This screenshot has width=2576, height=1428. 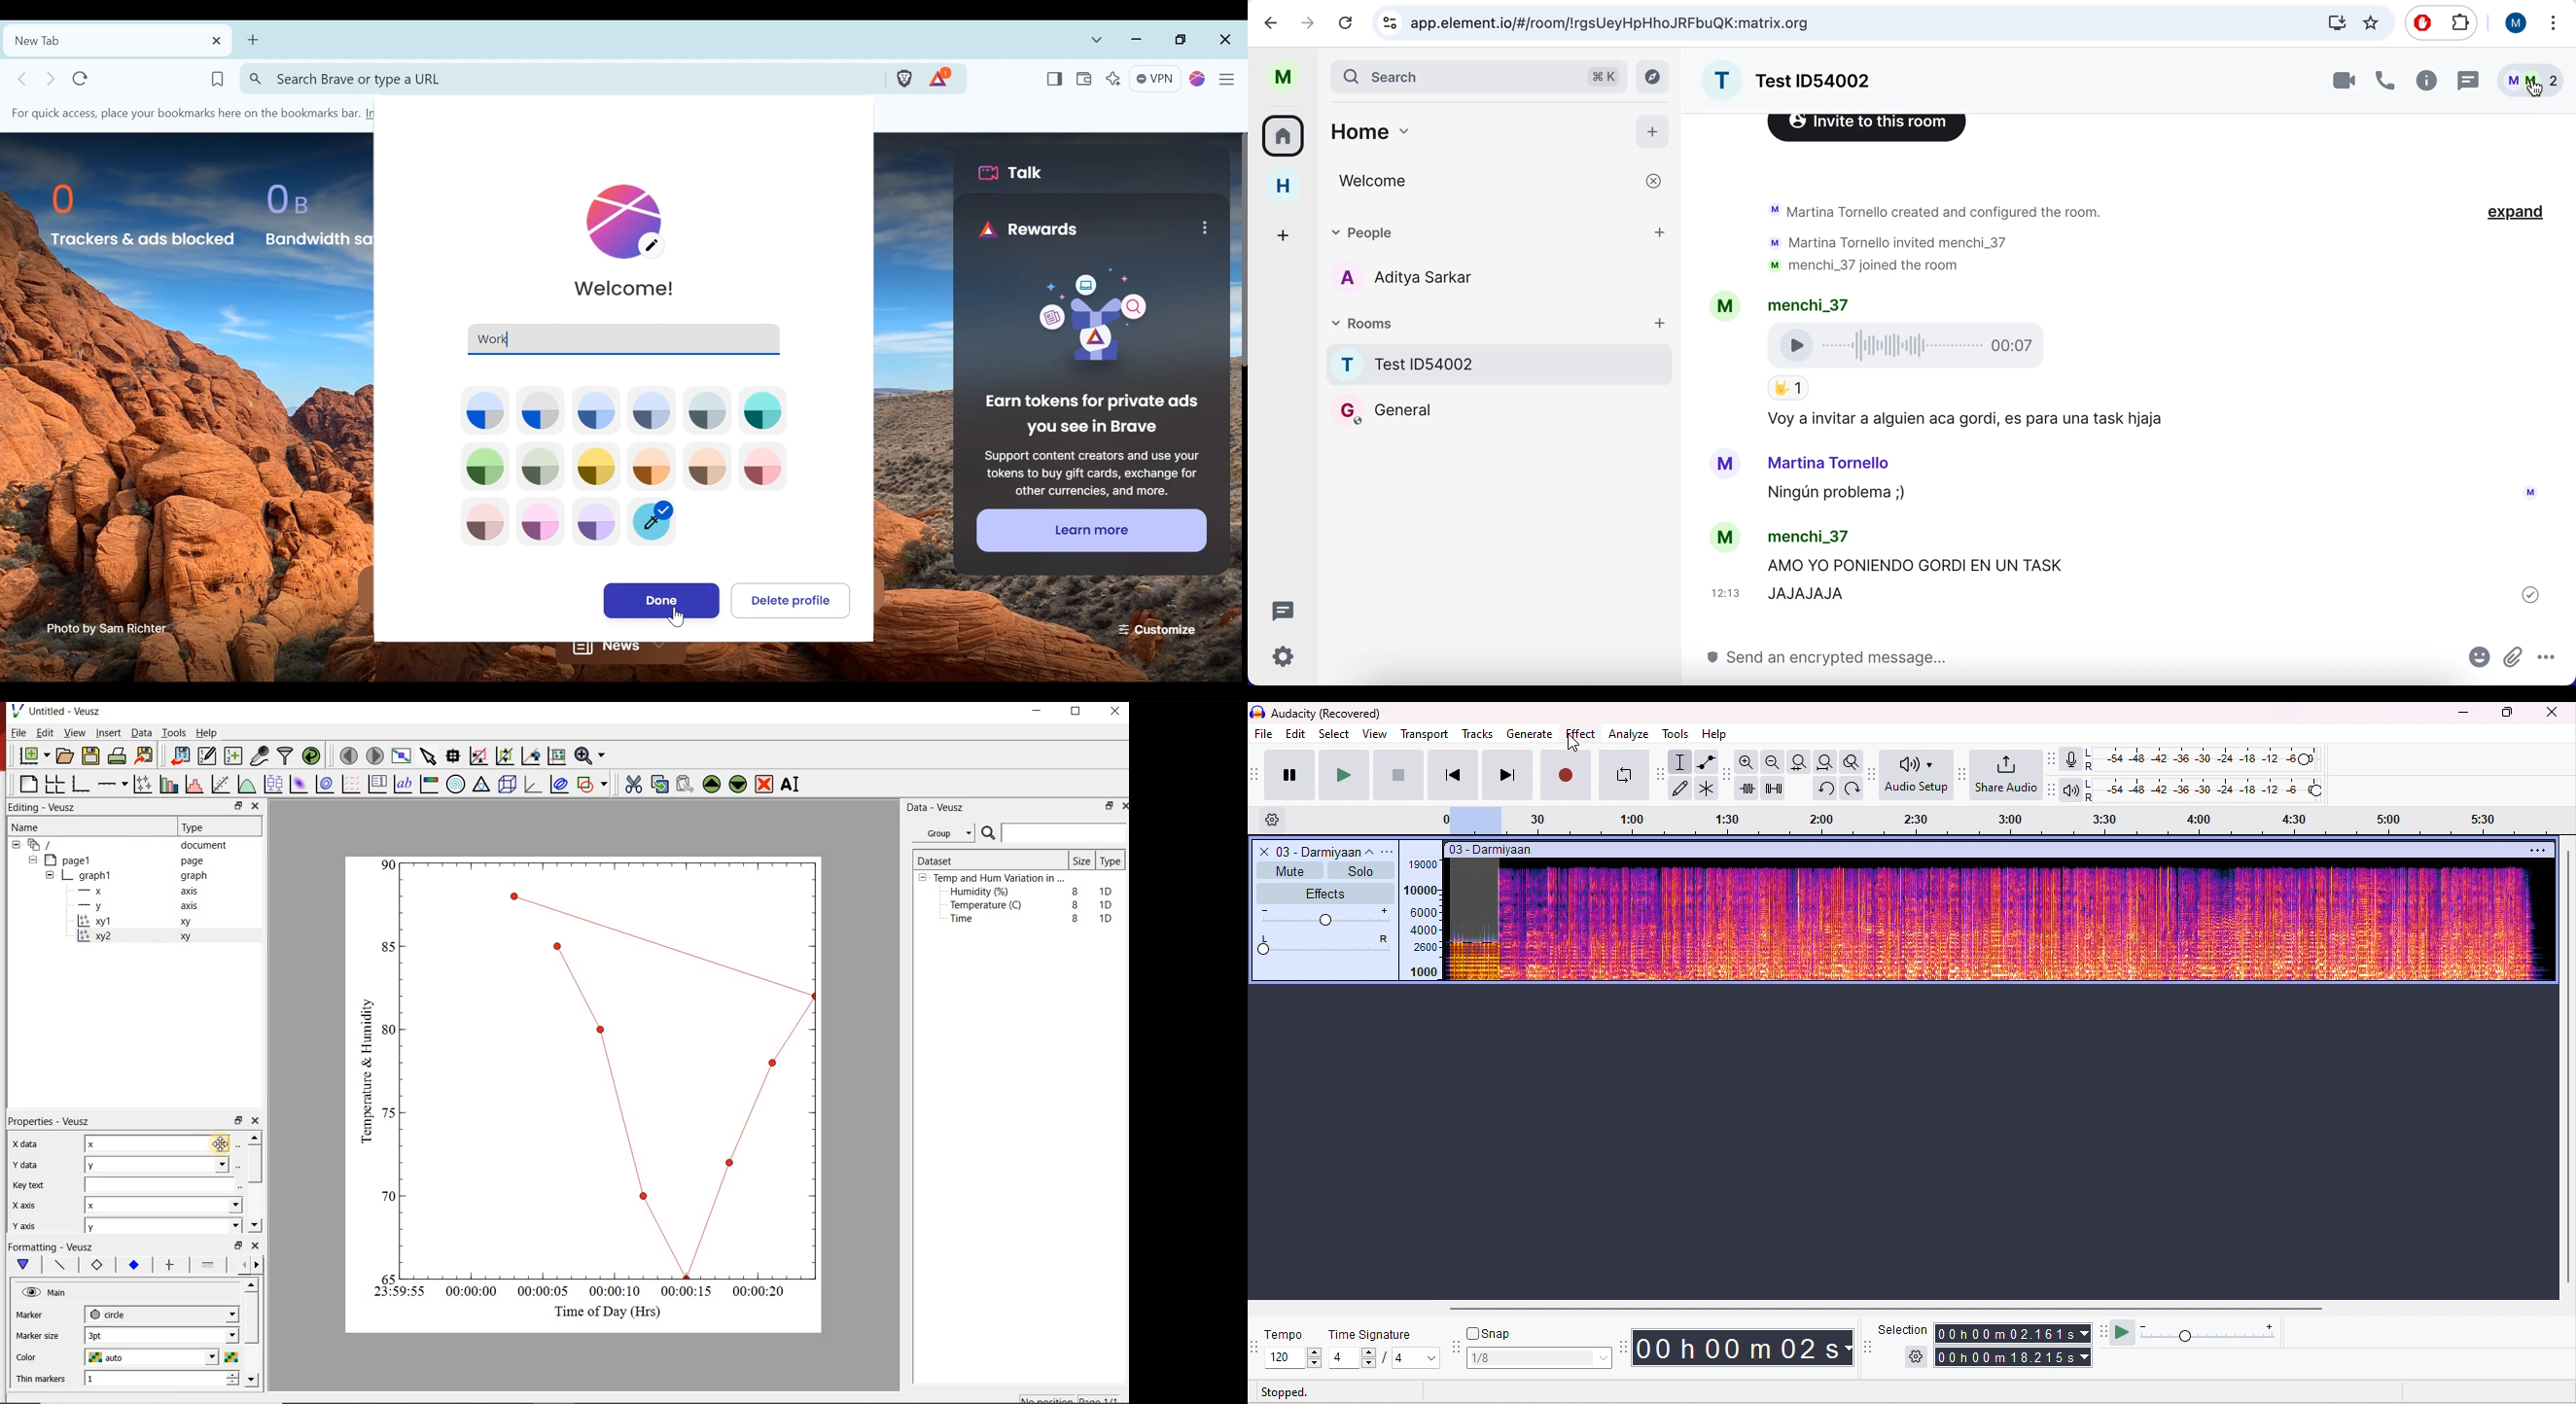 I want to click on List all tabs, so click(x=1097, y=40).